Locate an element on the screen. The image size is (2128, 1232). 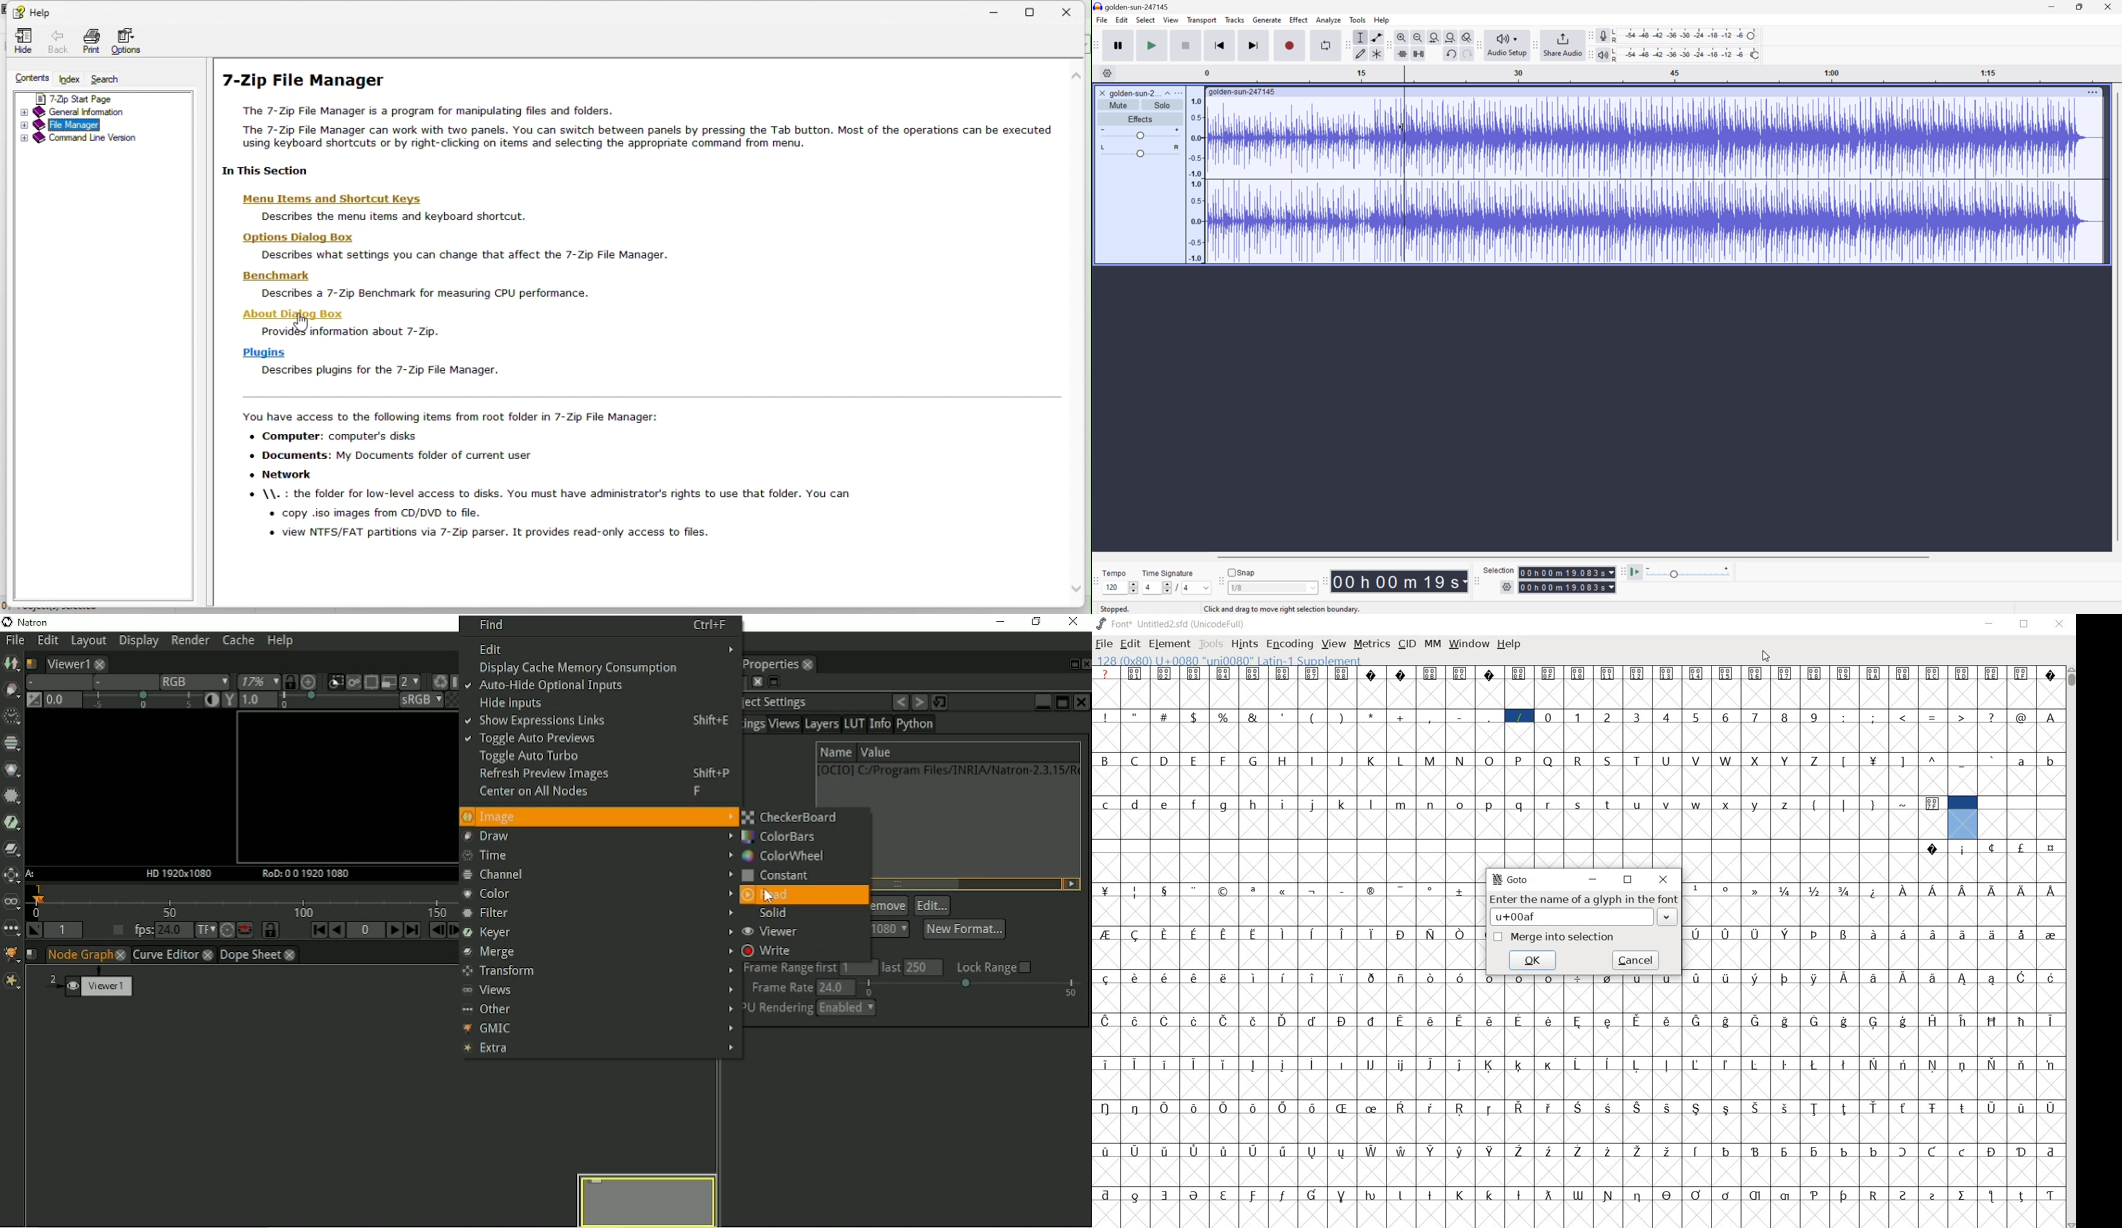
Symbol is located at coordinates (1342, 1194).